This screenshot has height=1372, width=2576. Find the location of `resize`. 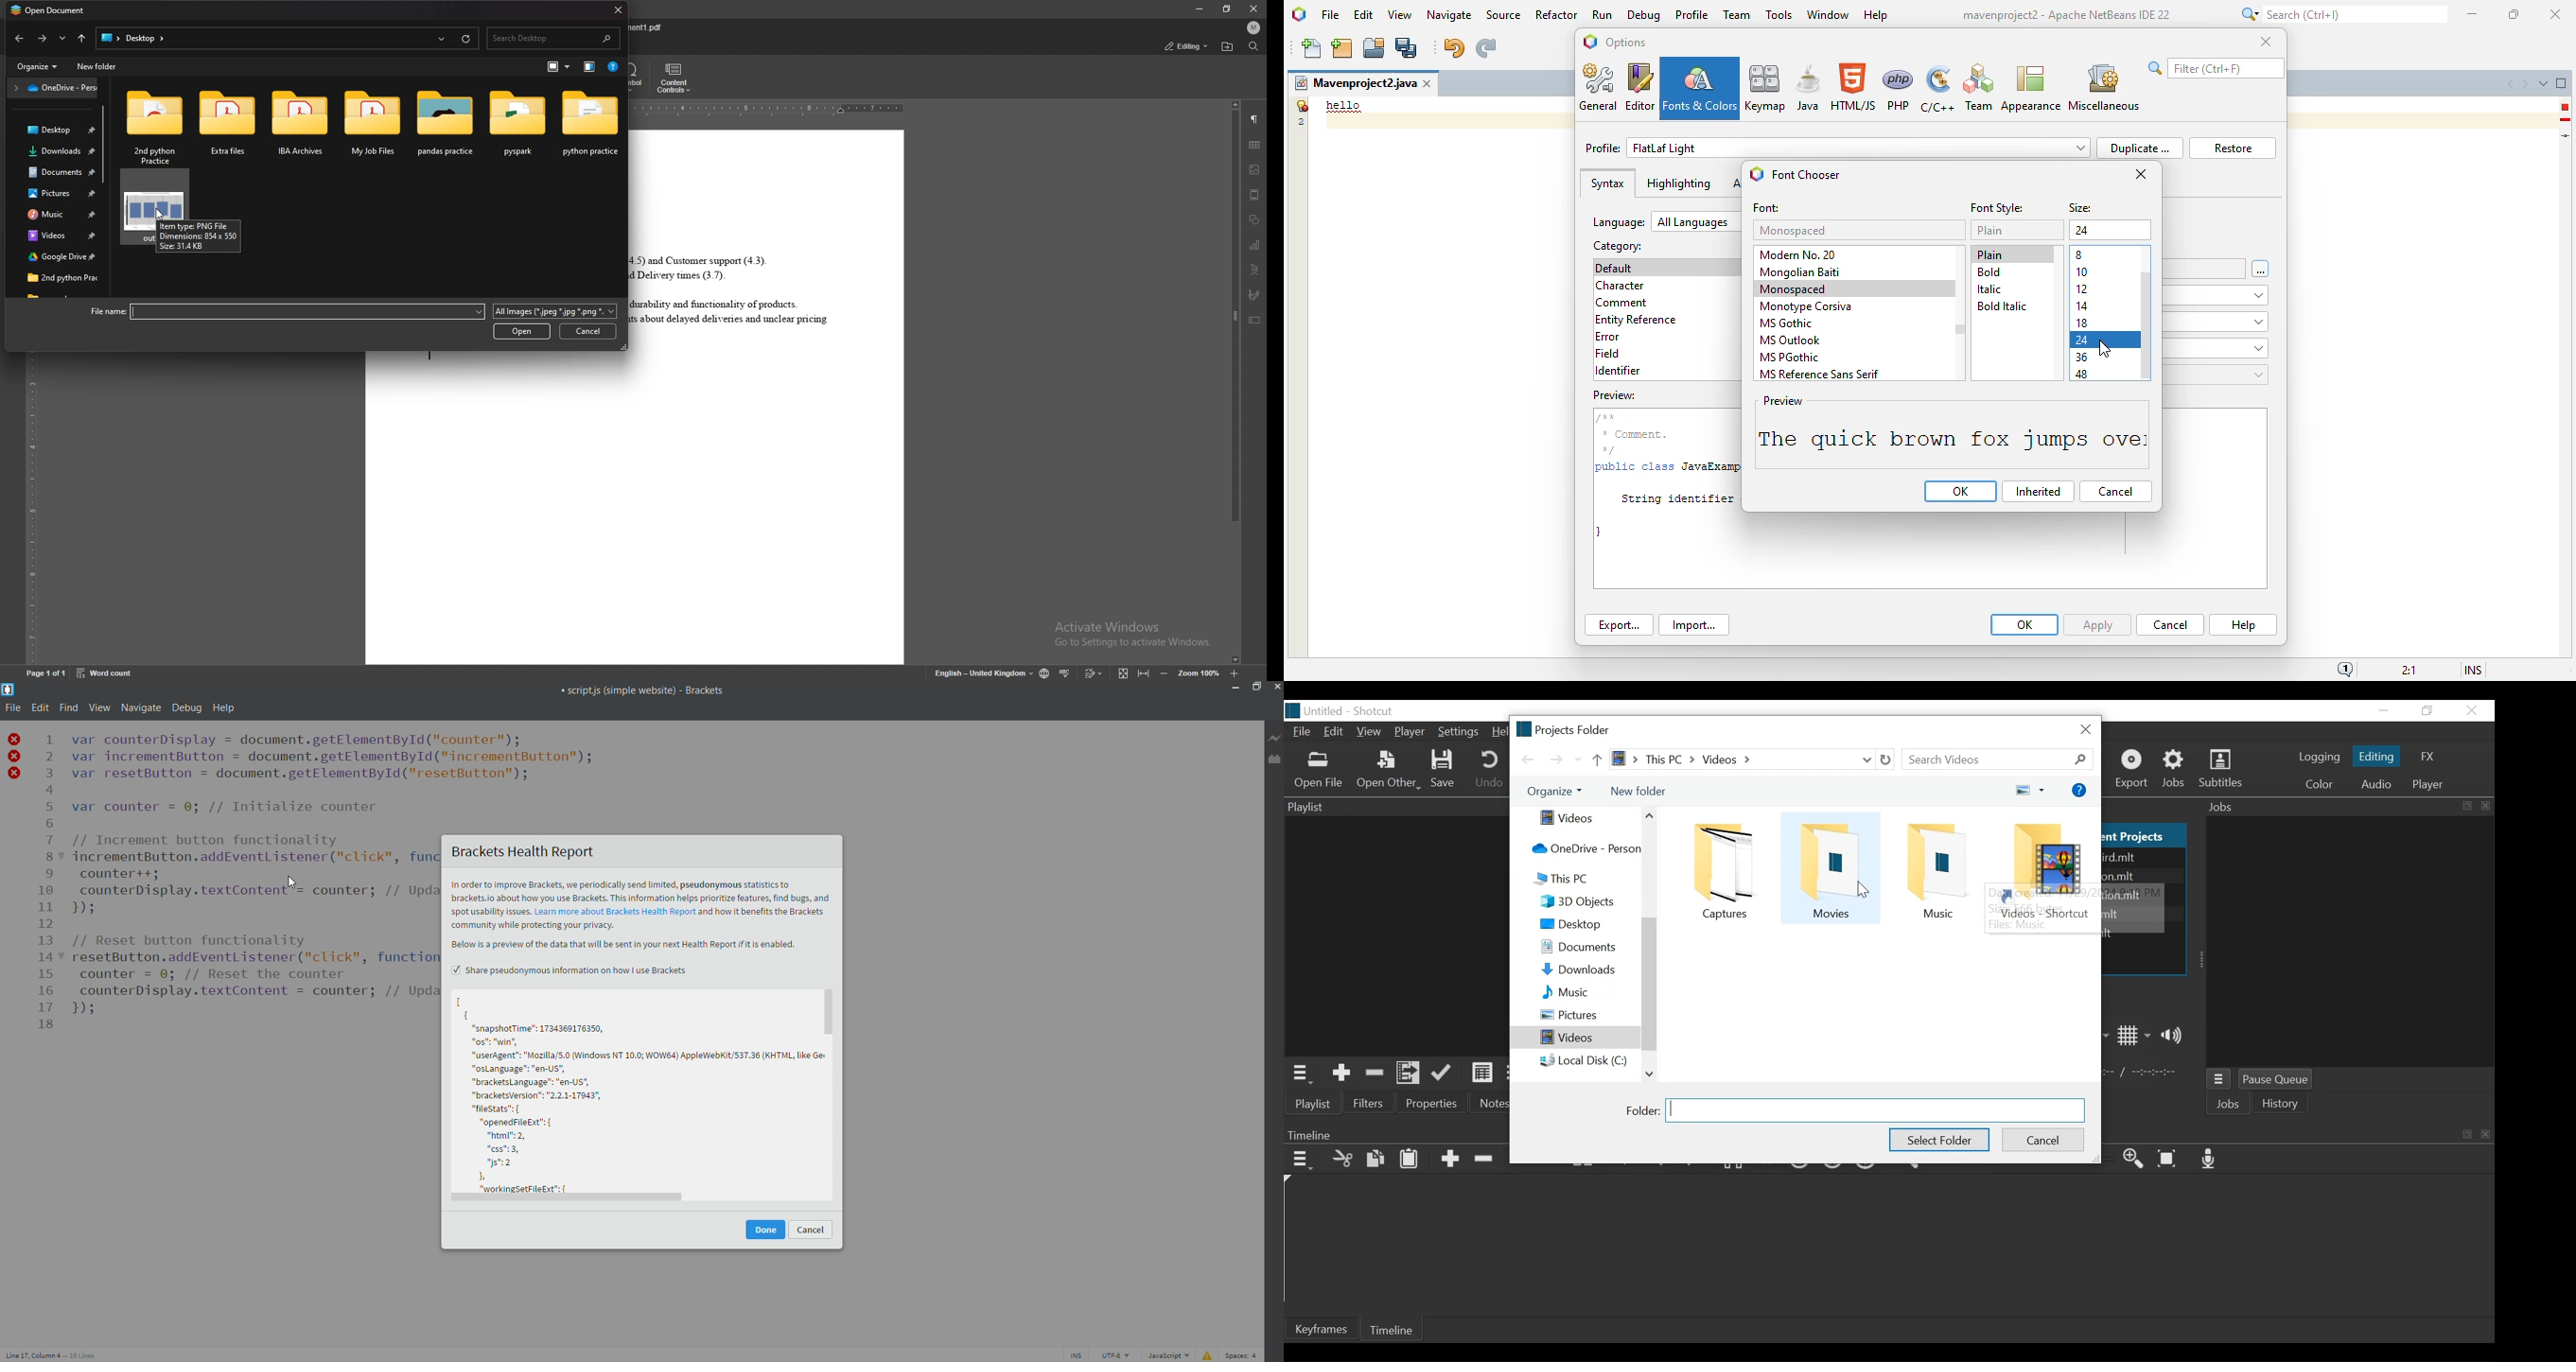

resize is located at coordinates (1228, 9).